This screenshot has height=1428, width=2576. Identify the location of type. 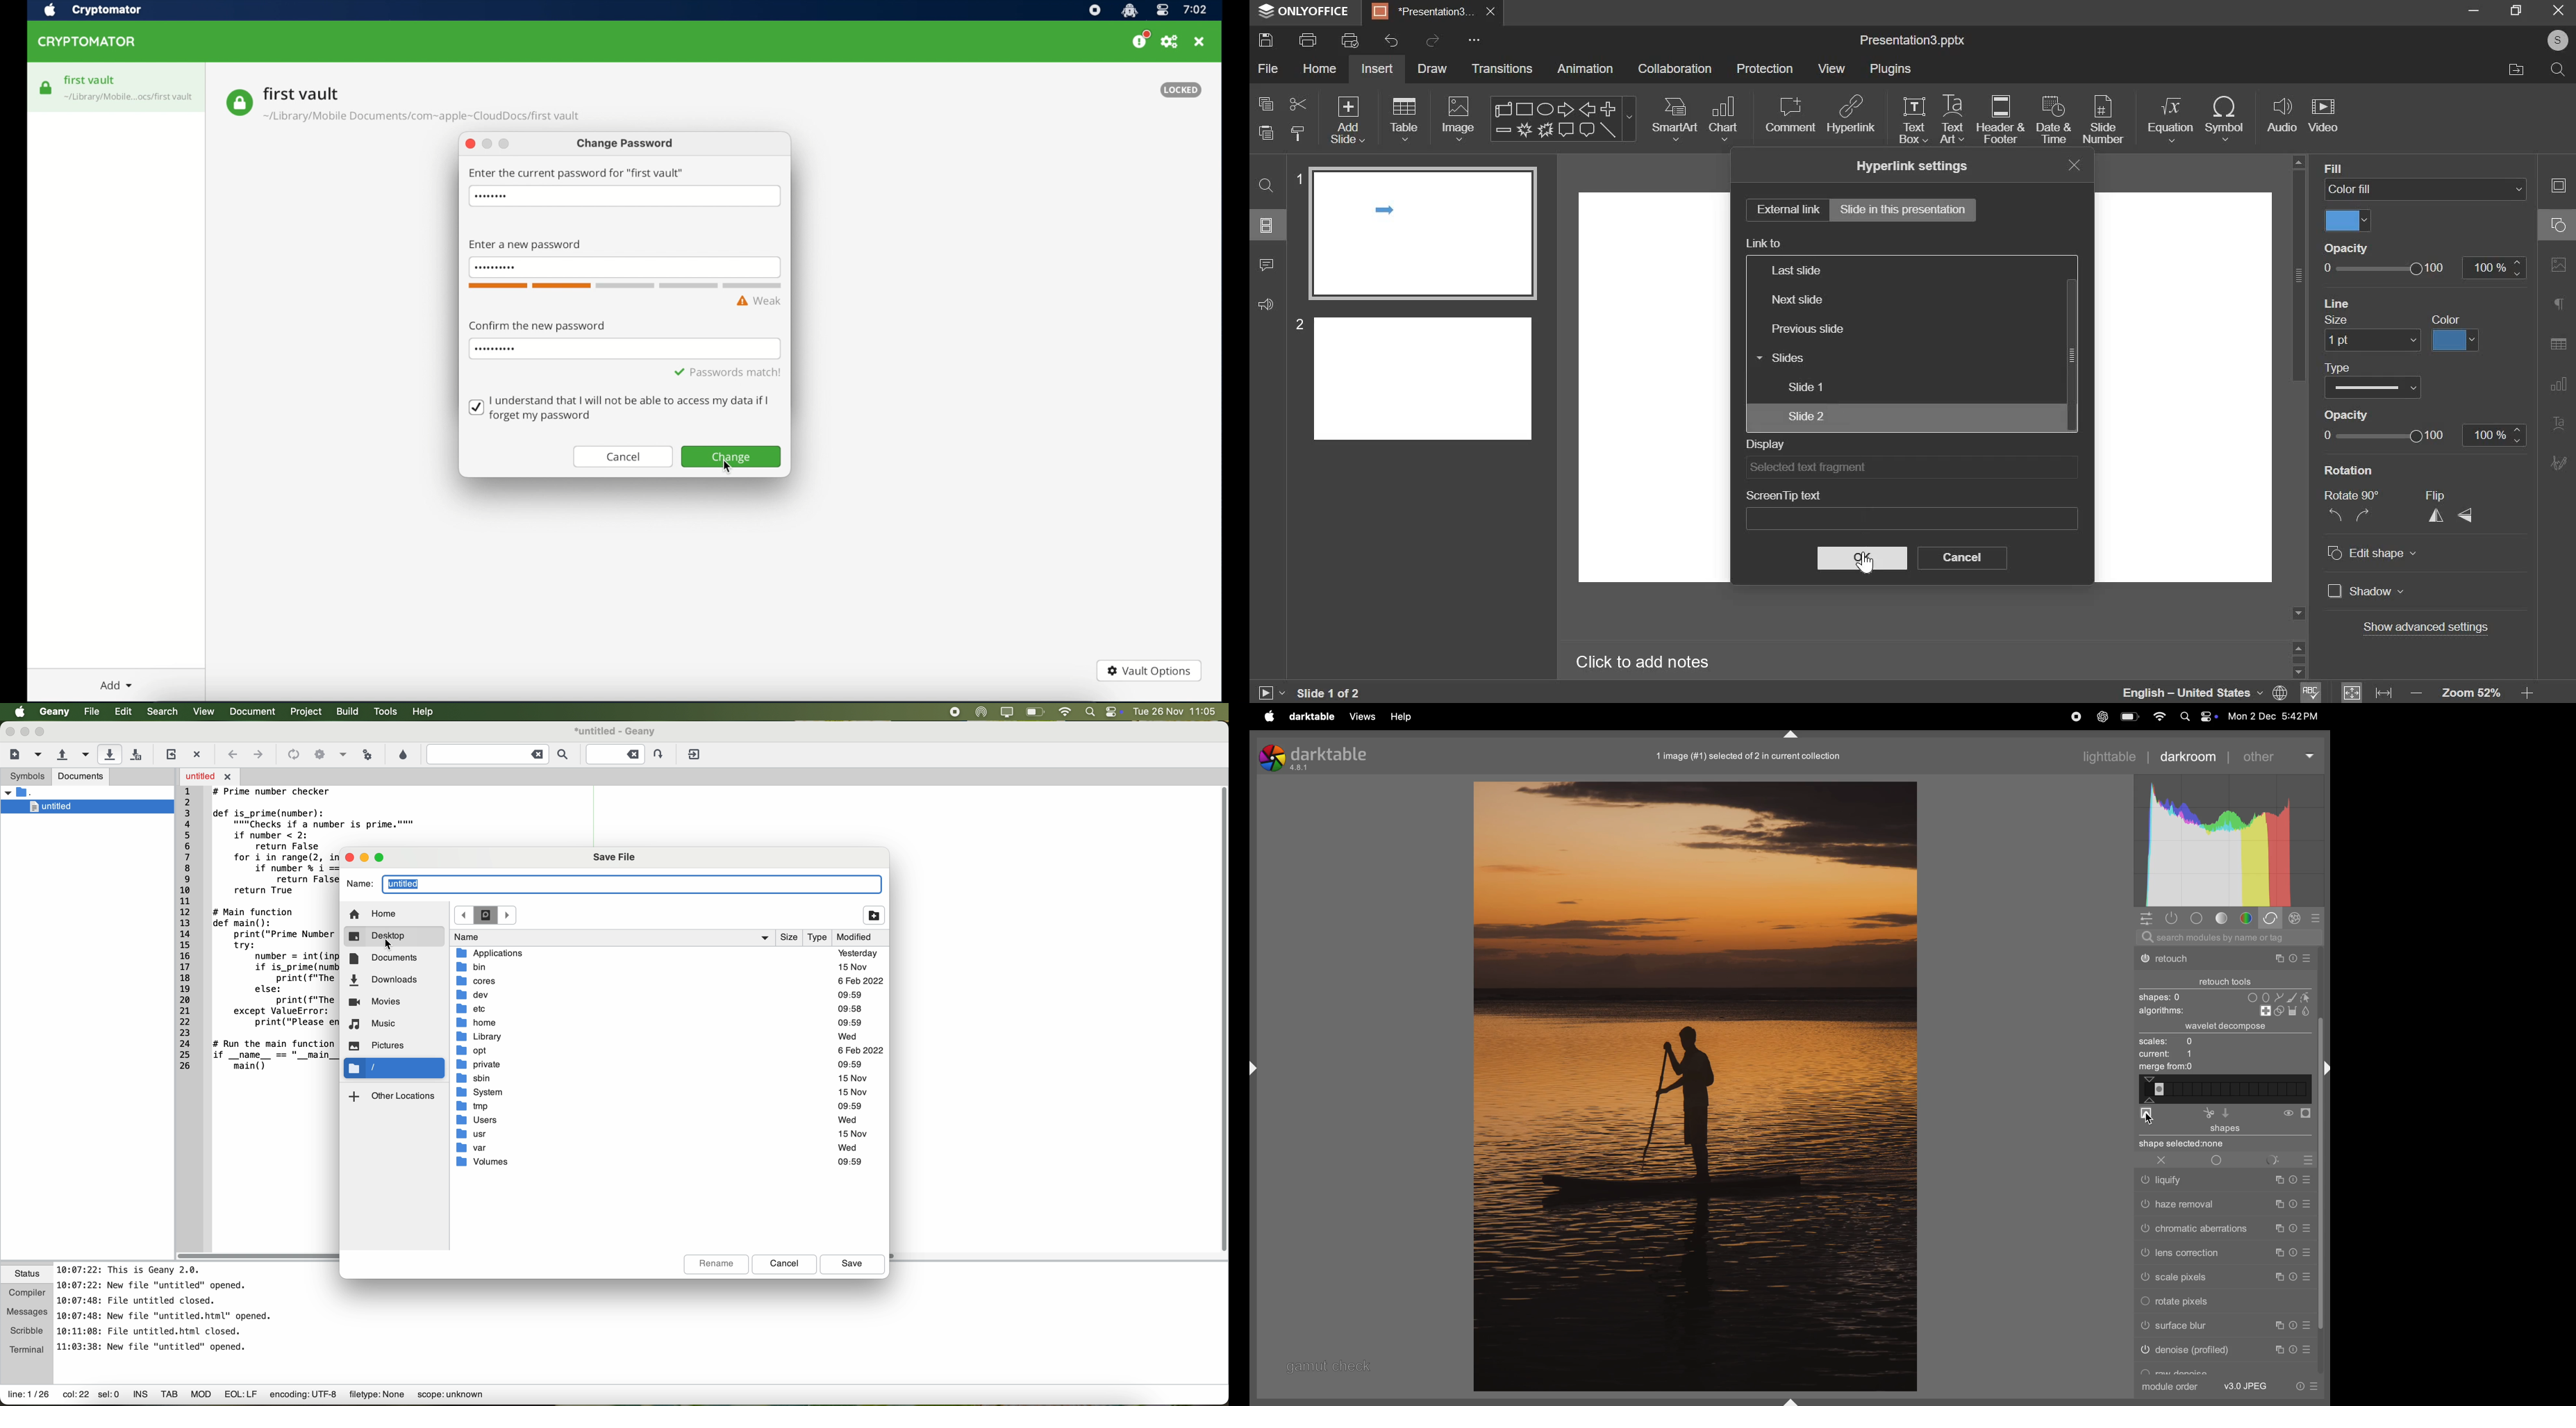
(2338, 368).